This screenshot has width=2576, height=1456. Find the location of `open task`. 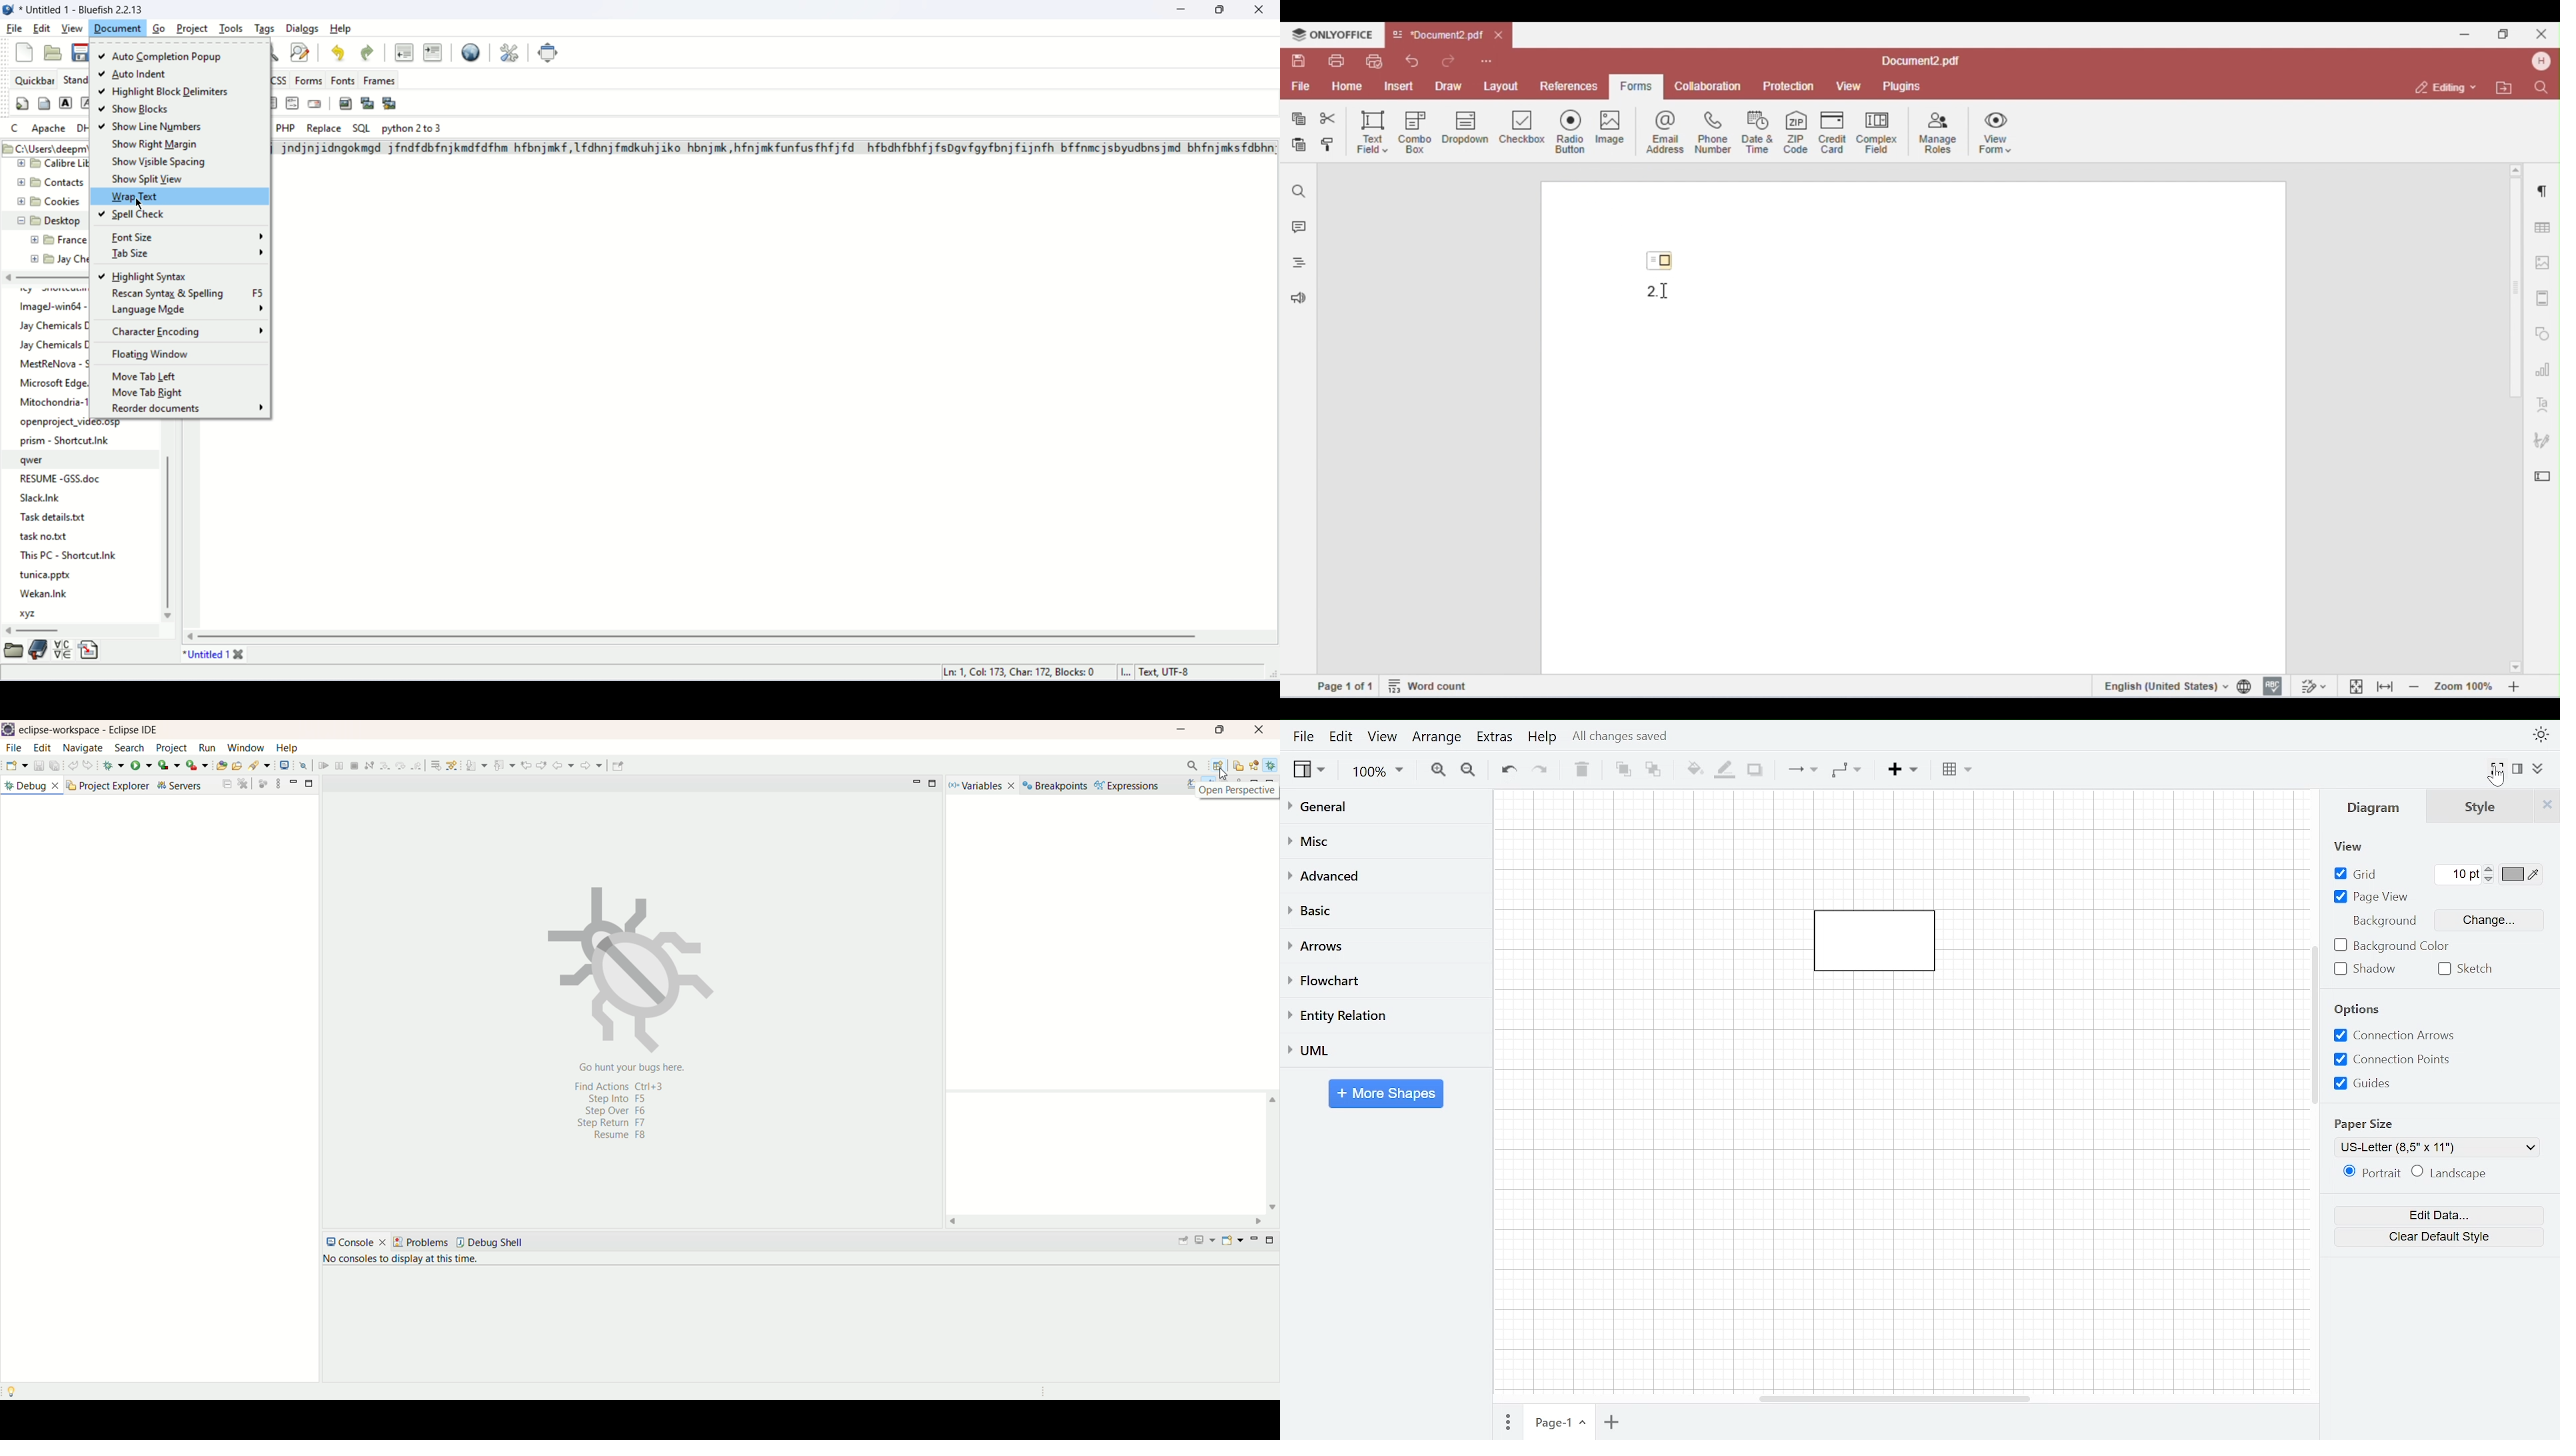

open task is located at coordinates (296, 765).